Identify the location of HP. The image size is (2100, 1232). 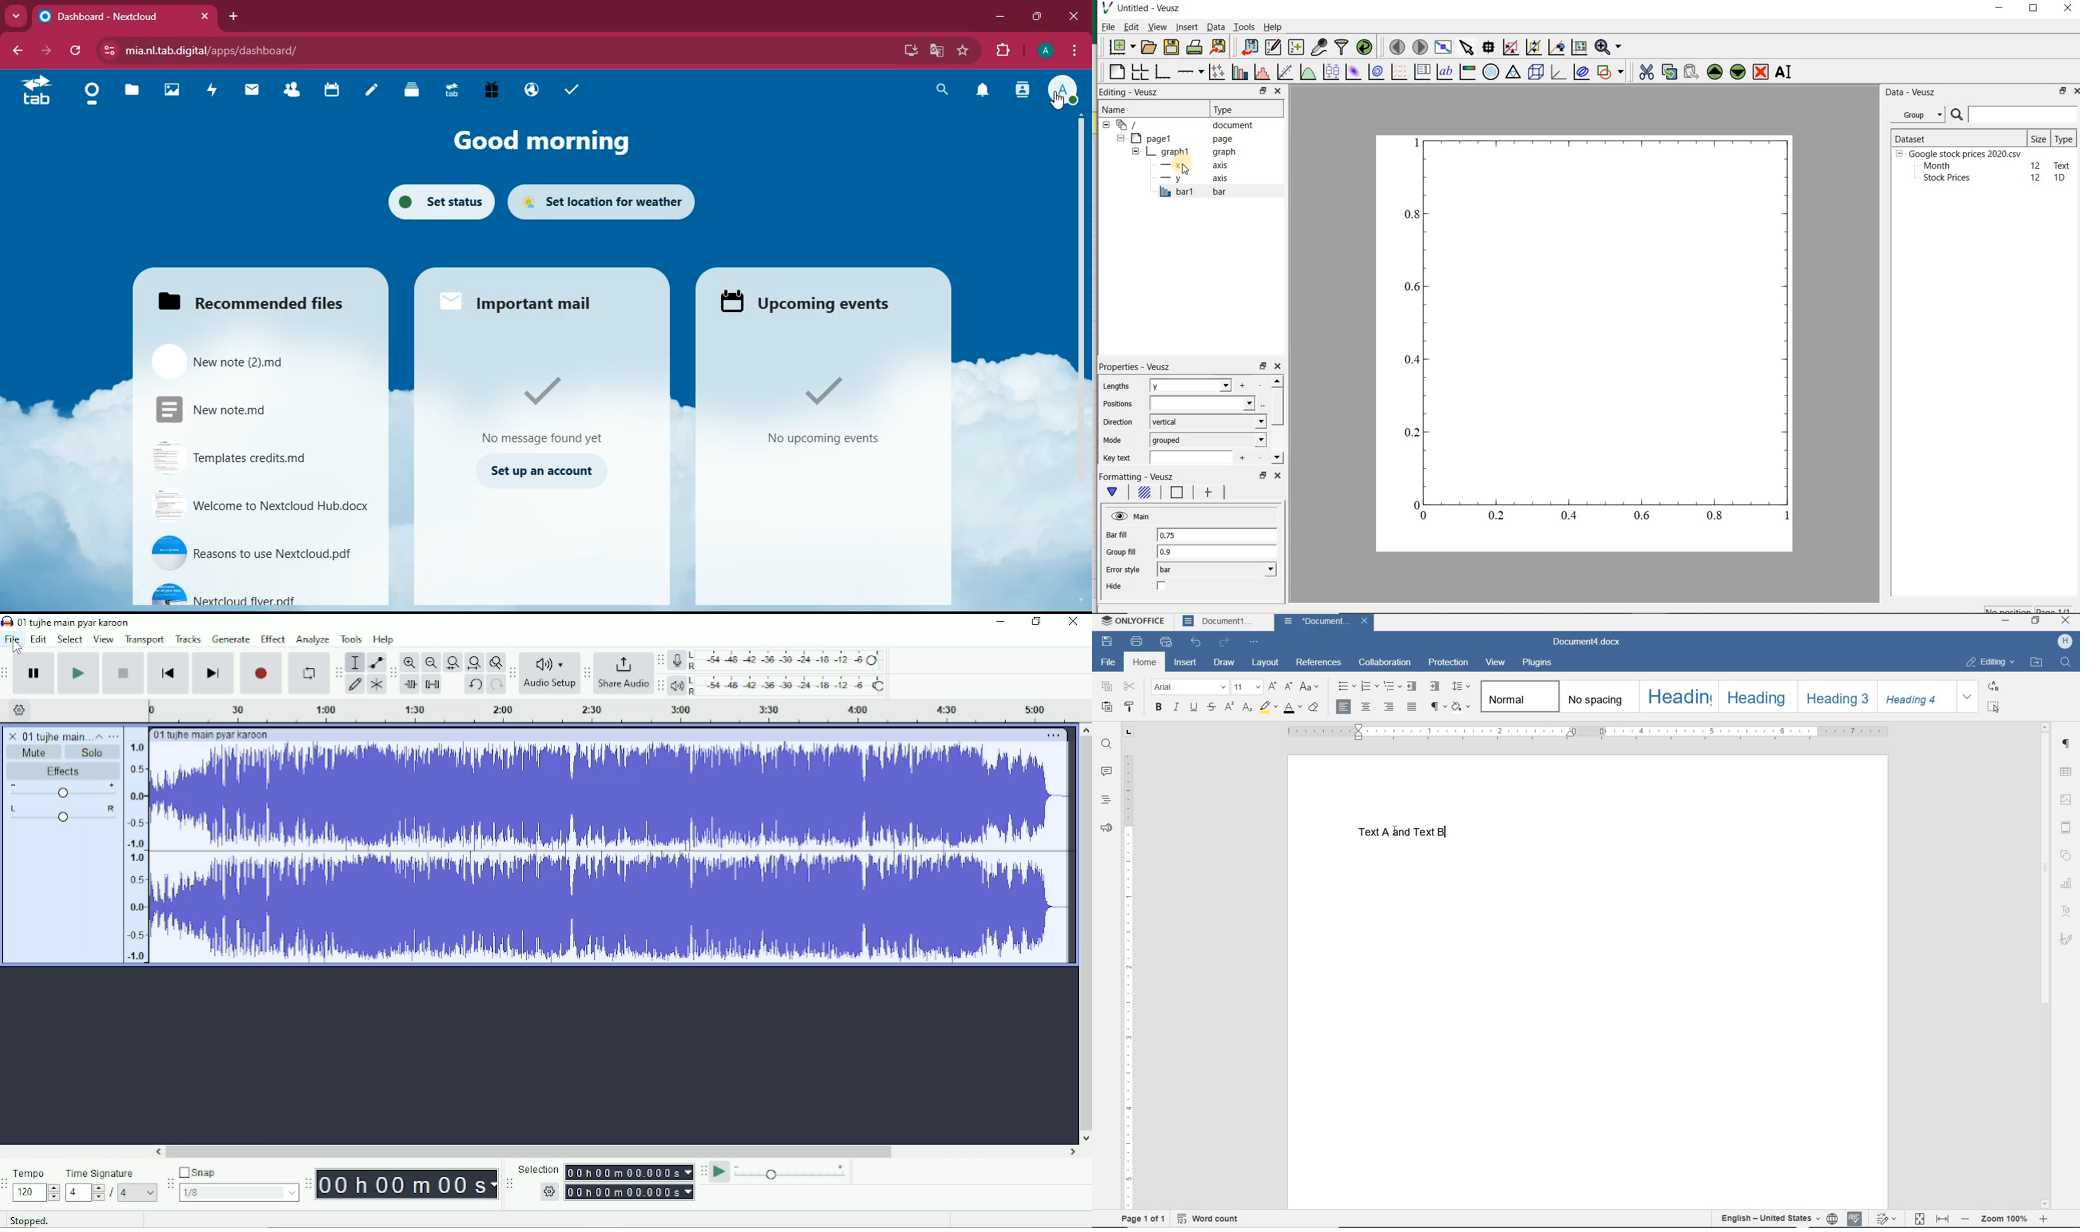
(2065, 642).